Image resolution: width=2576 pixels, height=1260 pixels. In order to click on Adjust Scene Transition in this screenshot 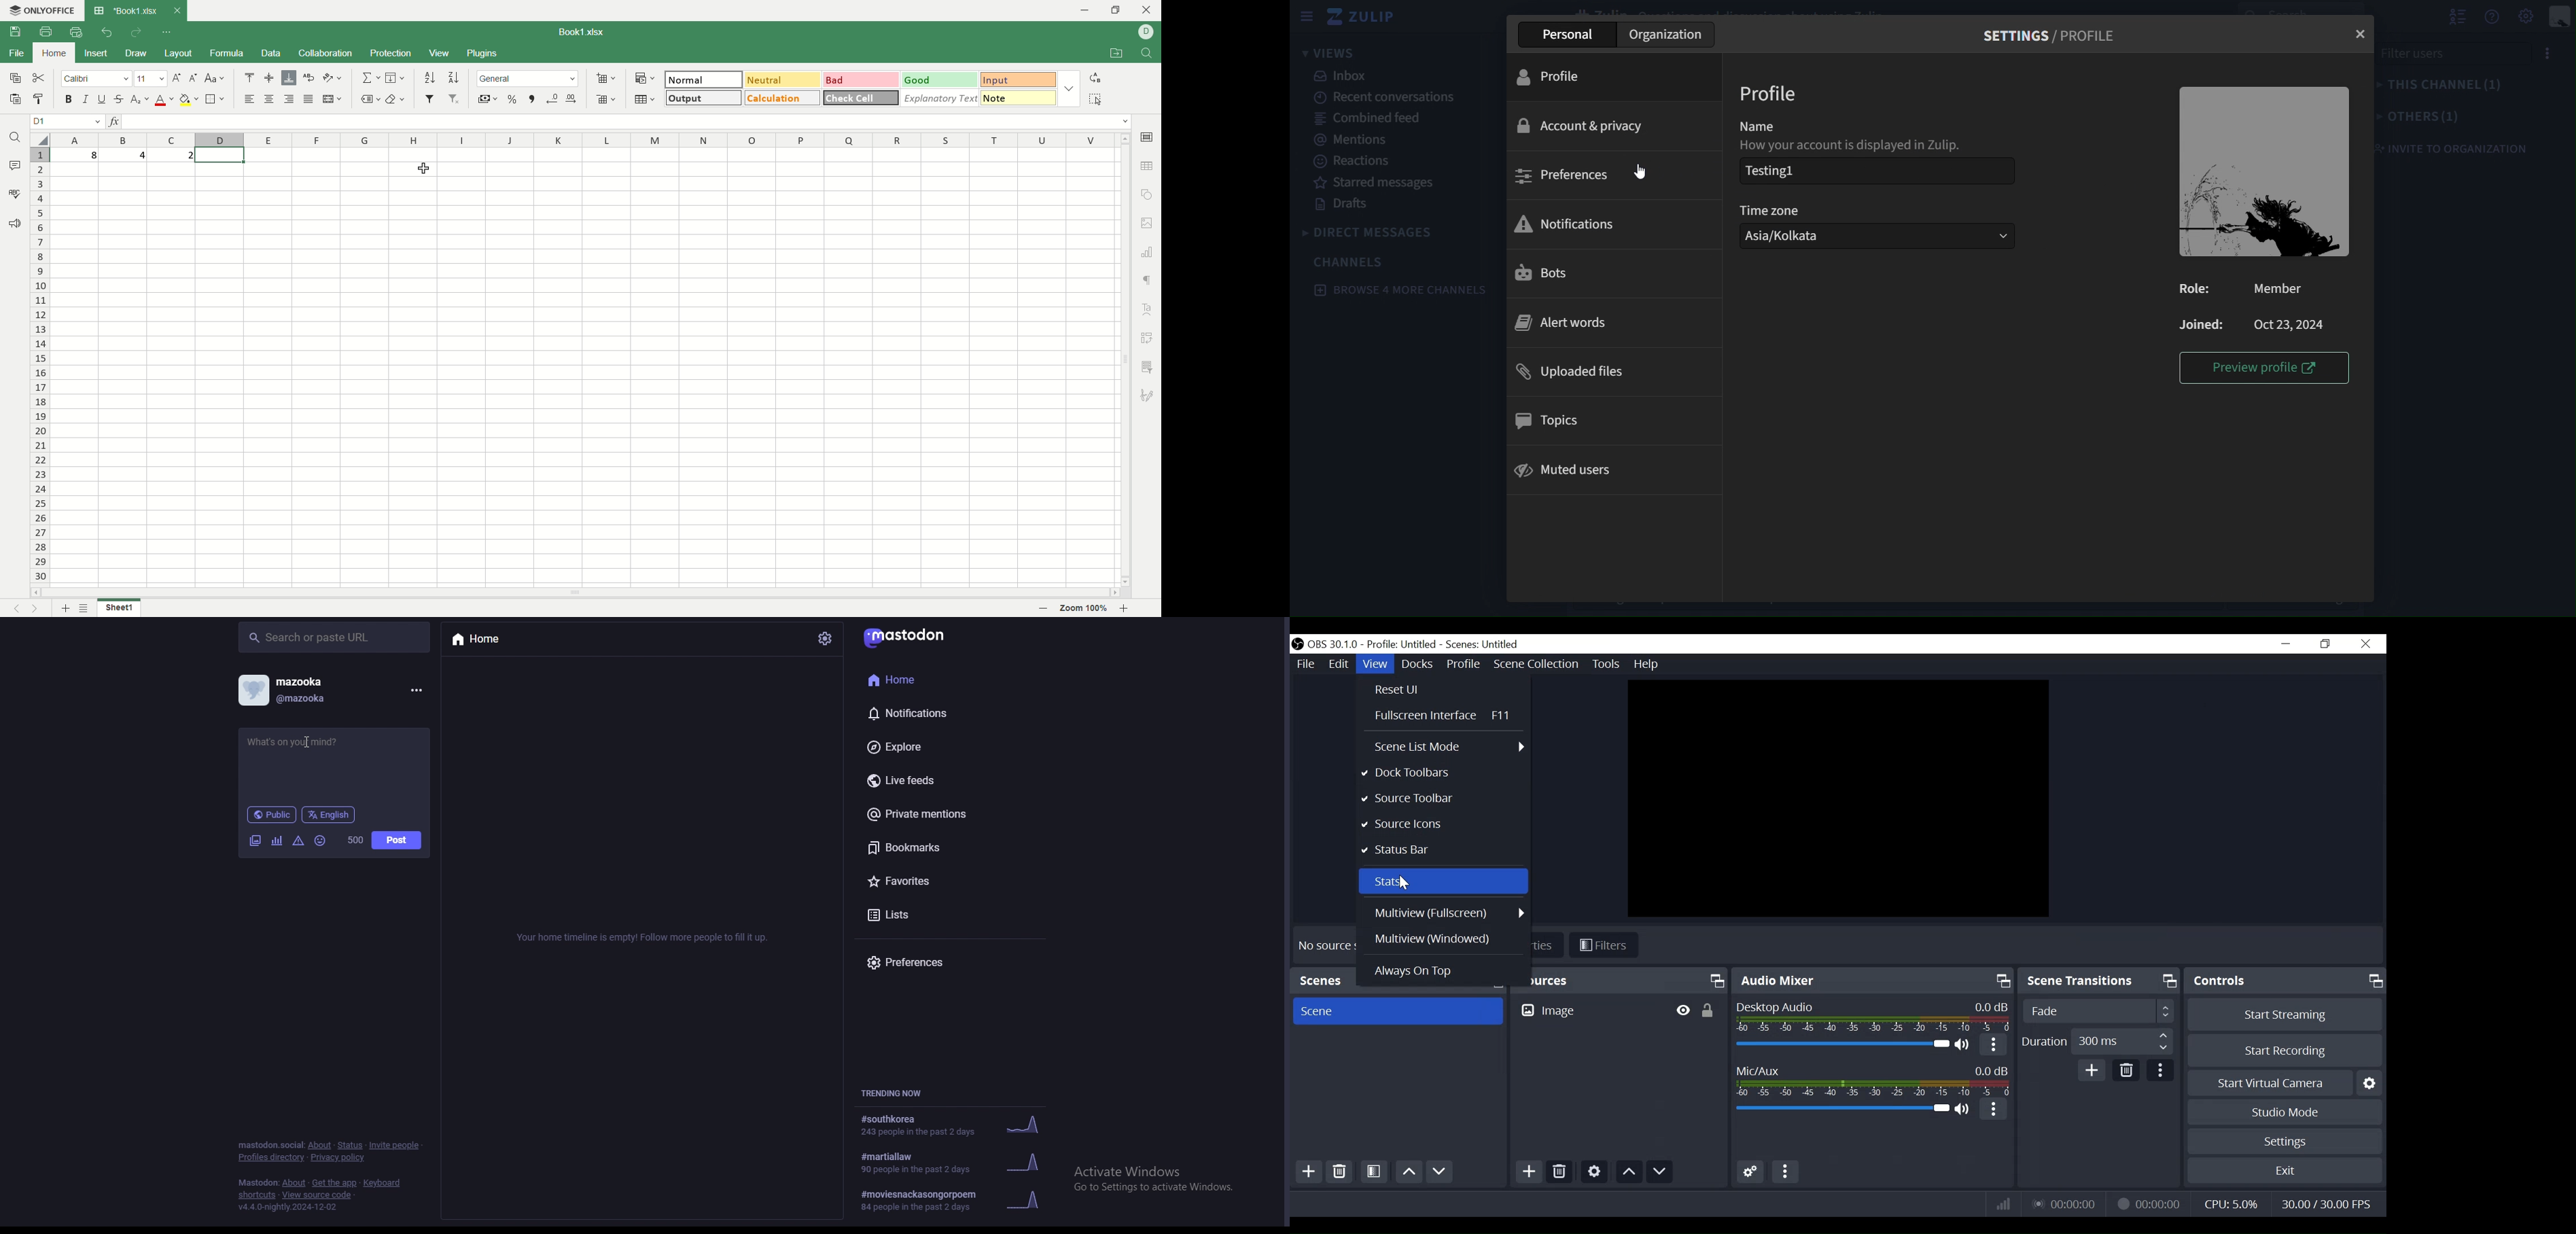, I will do `click(2097, 1011)`.